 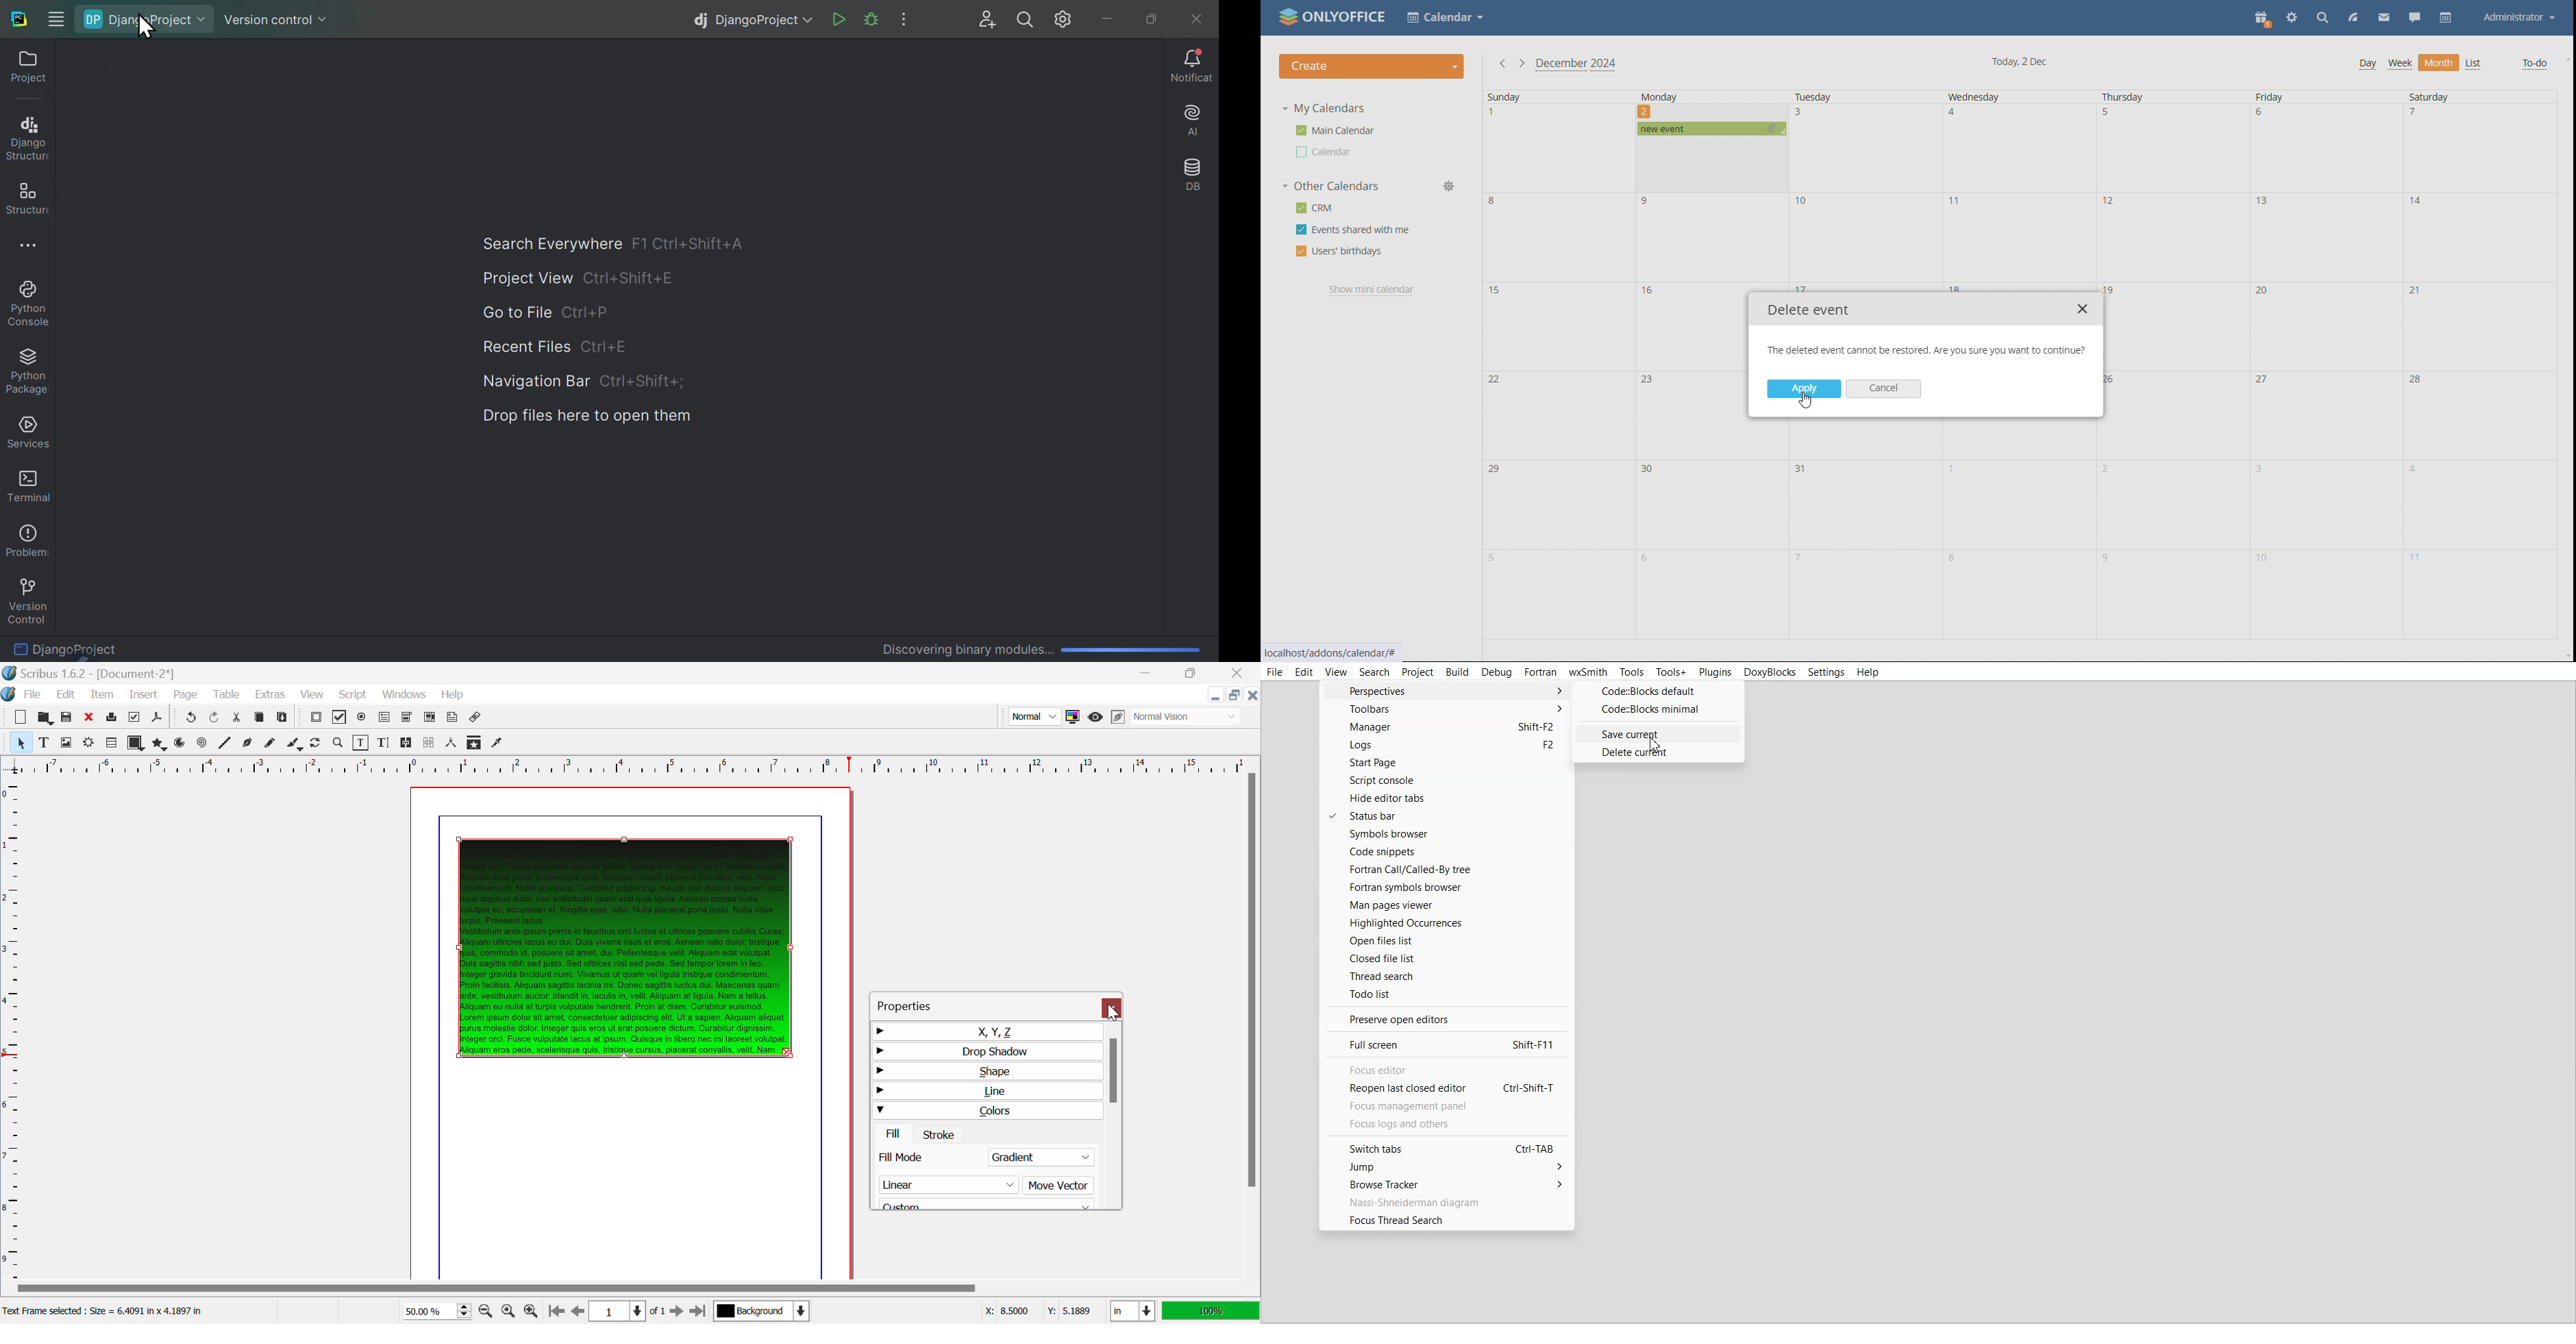 What do you see at coordinates (1192, 67) in the screenshot?
I see `Notifications` at bounding box center [1192, 67].